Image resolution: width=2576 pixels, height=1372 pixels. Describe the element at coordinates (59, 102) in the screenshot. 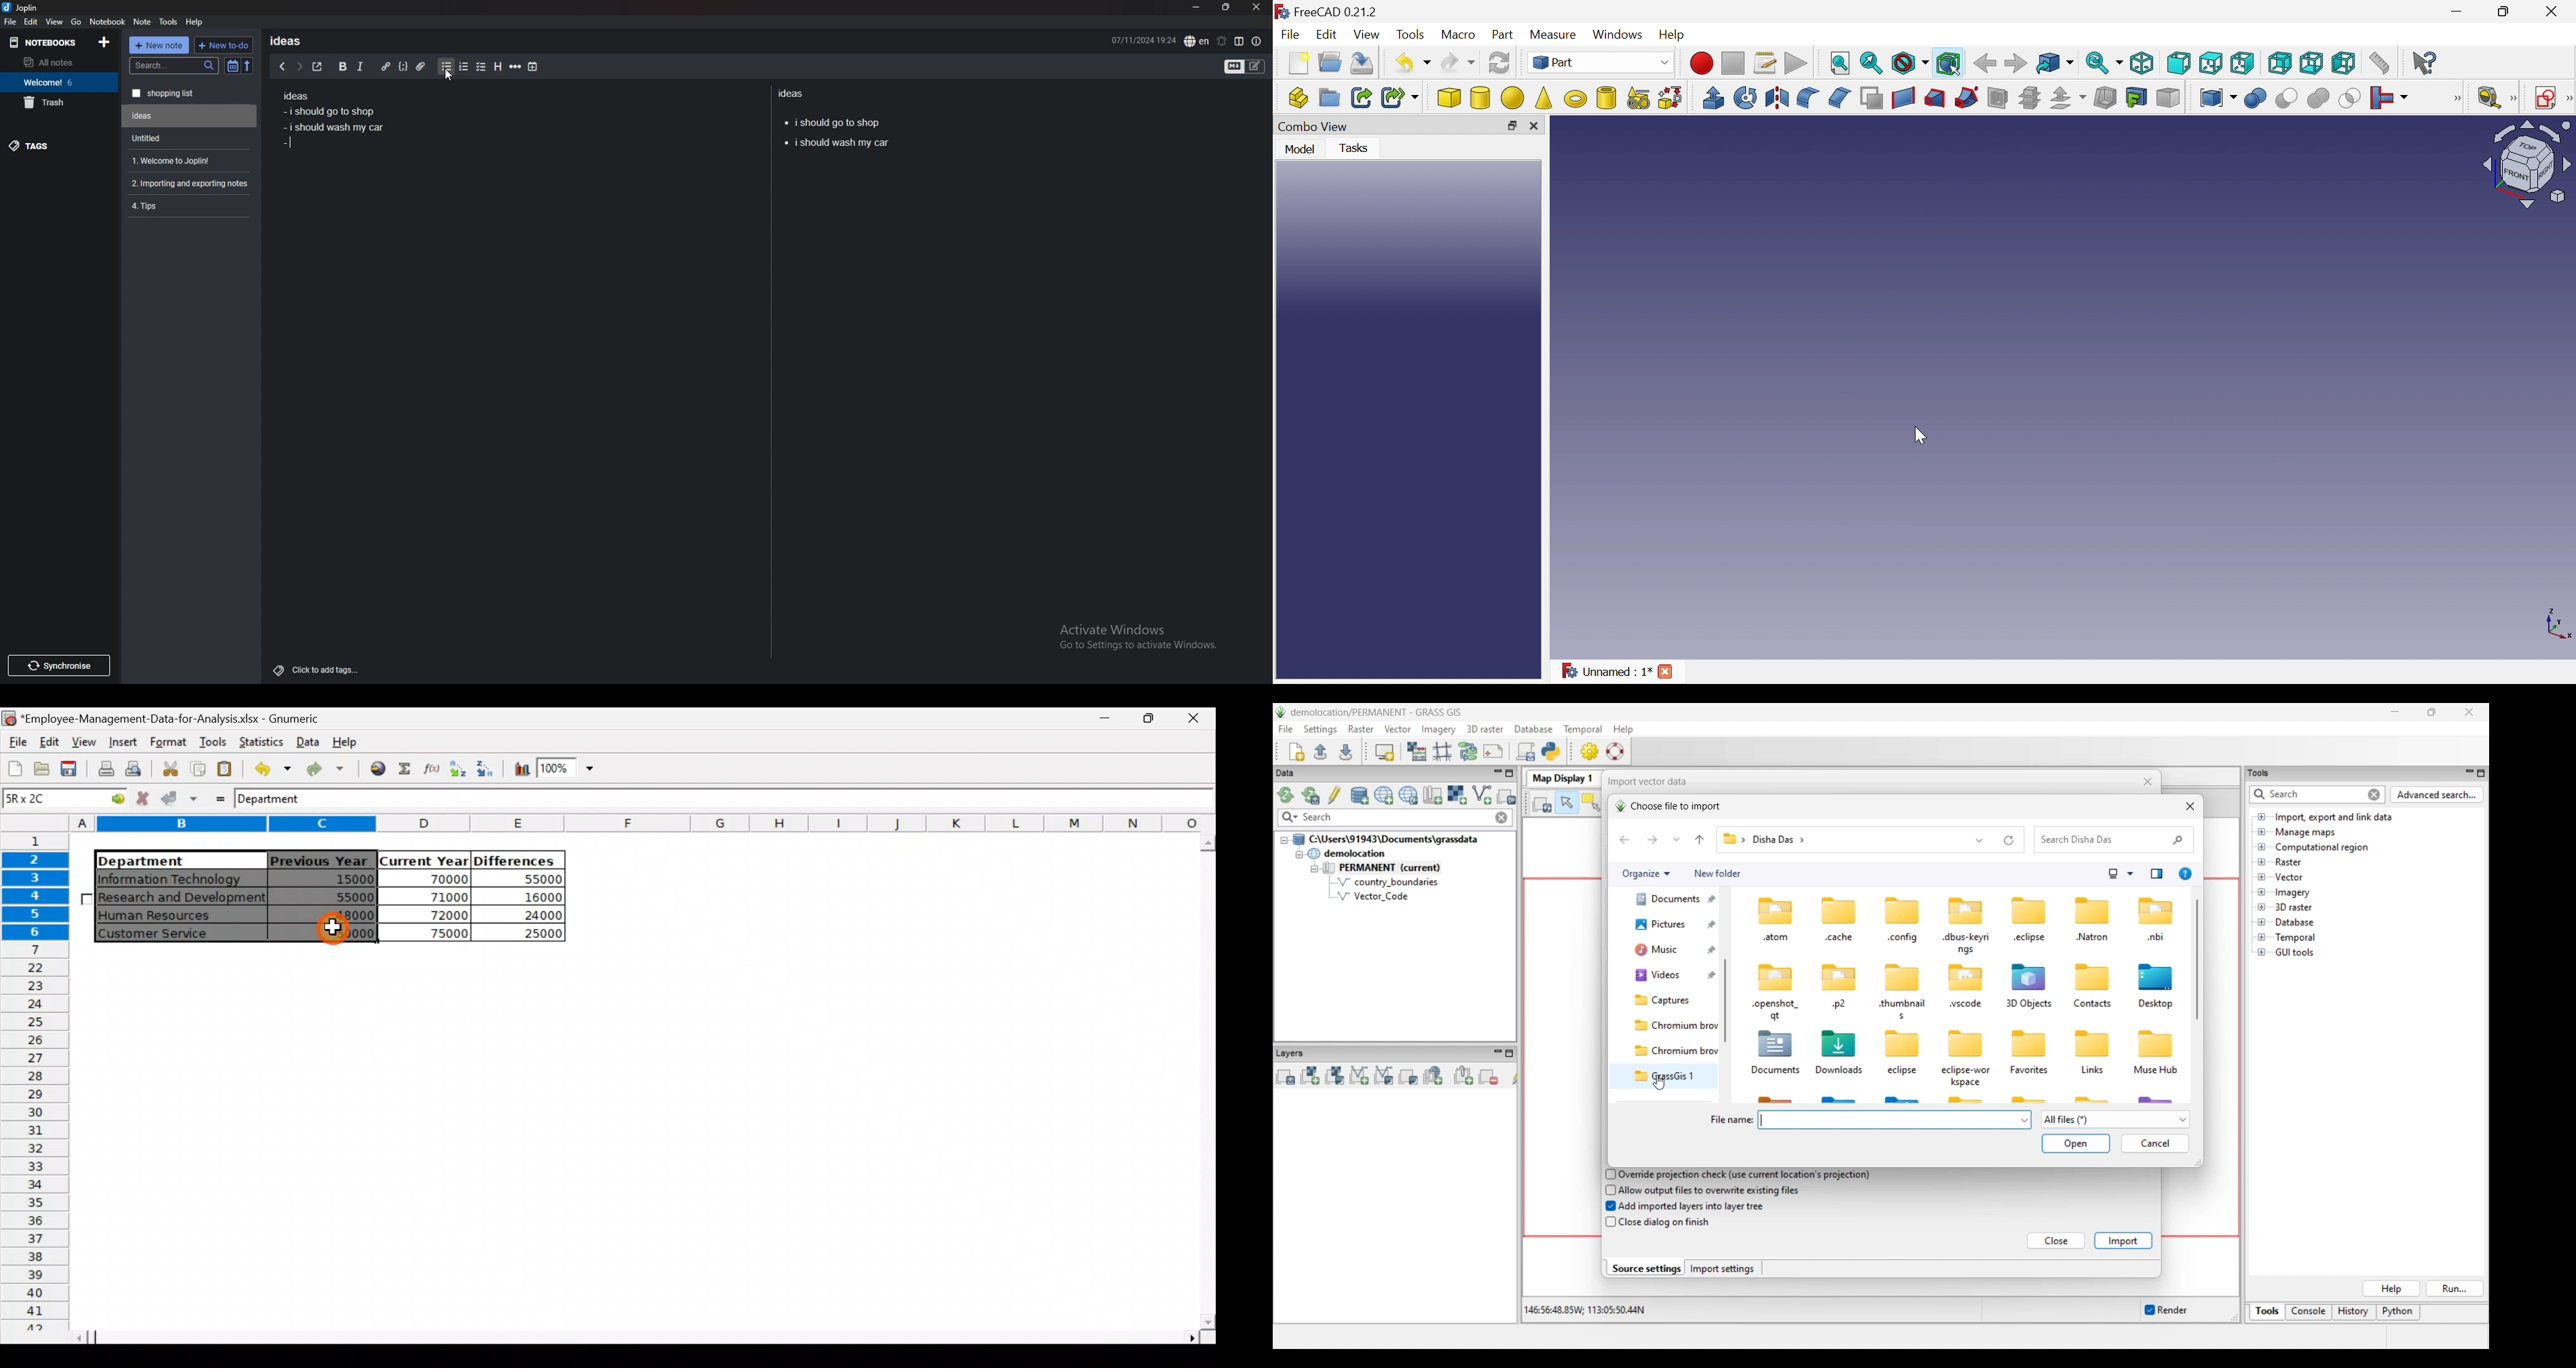

I see `trash` at that location.